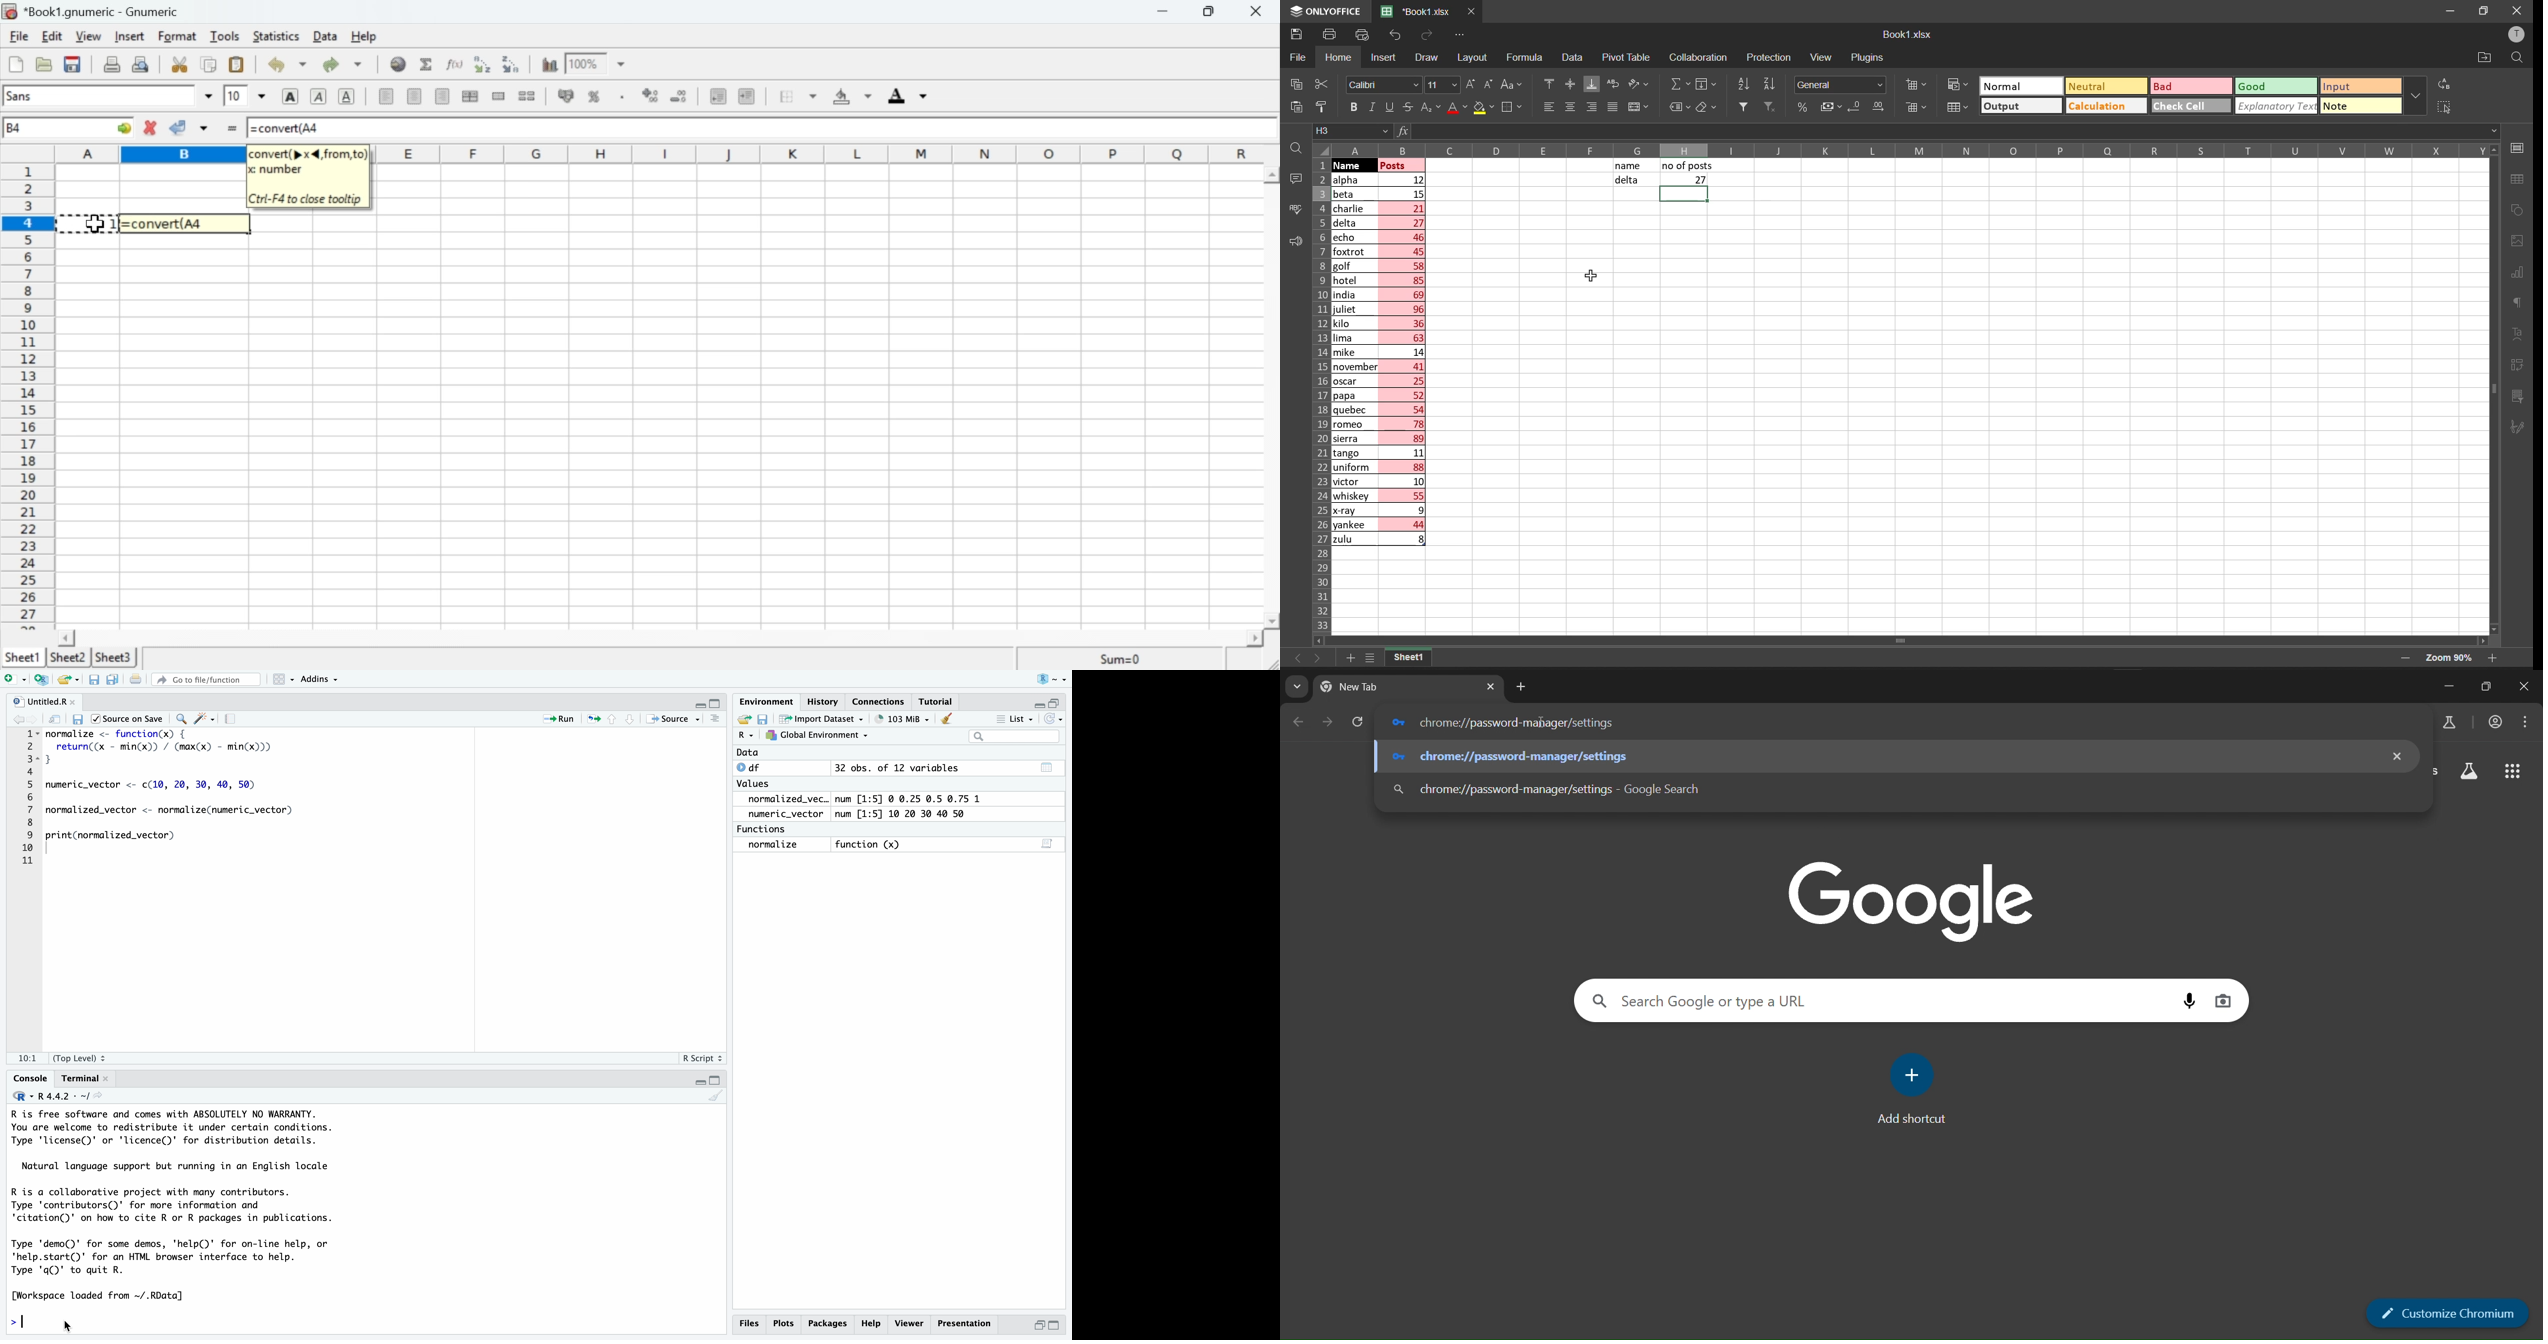  Describe the element at coordinates (700, 1059) in the screenshot. I see `R script` at that location.